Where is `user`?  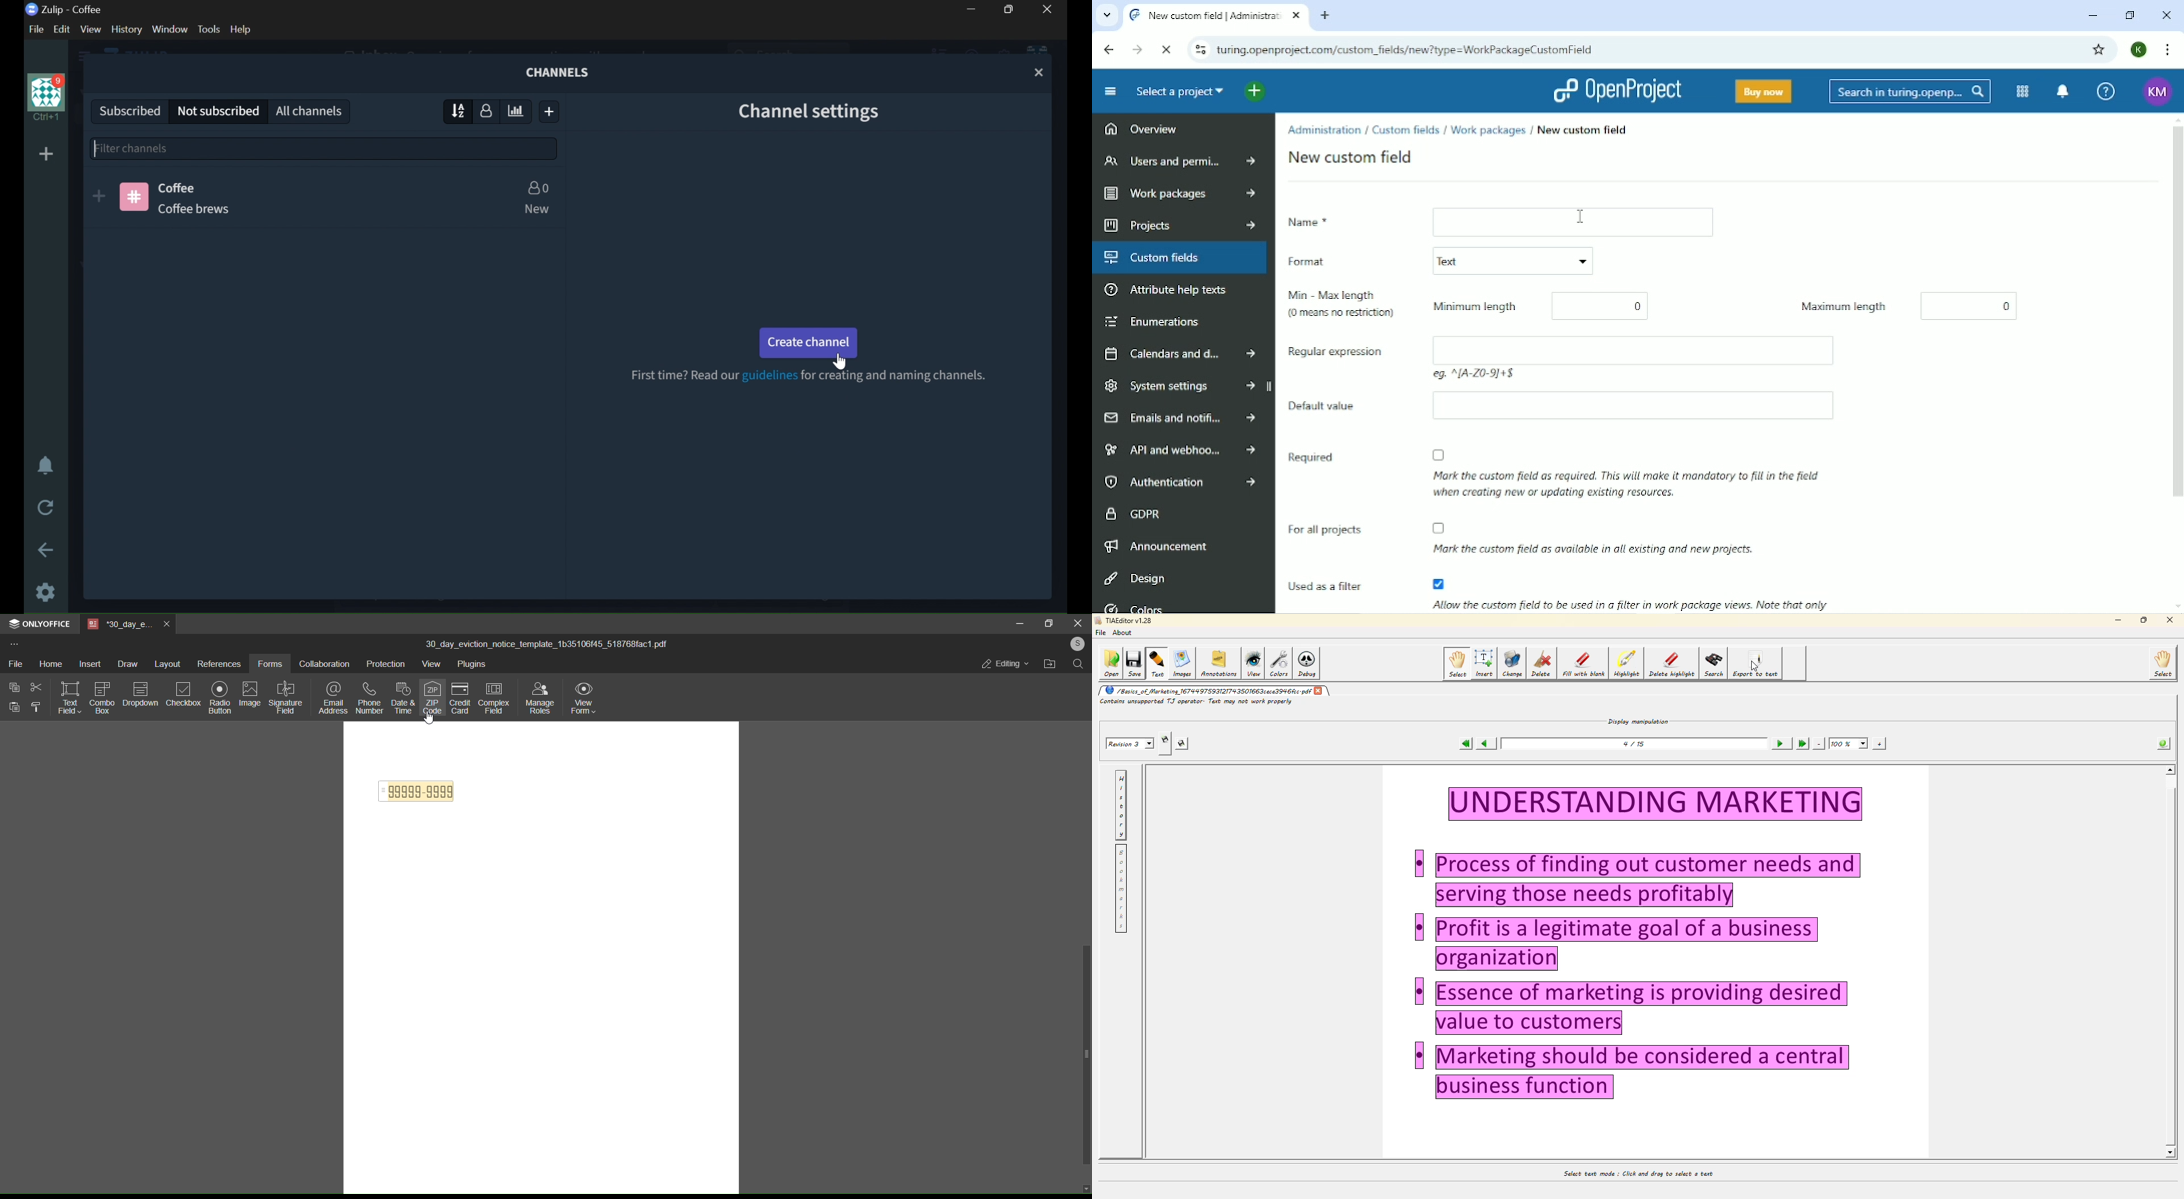 user is located at coordinates (1076, 644).